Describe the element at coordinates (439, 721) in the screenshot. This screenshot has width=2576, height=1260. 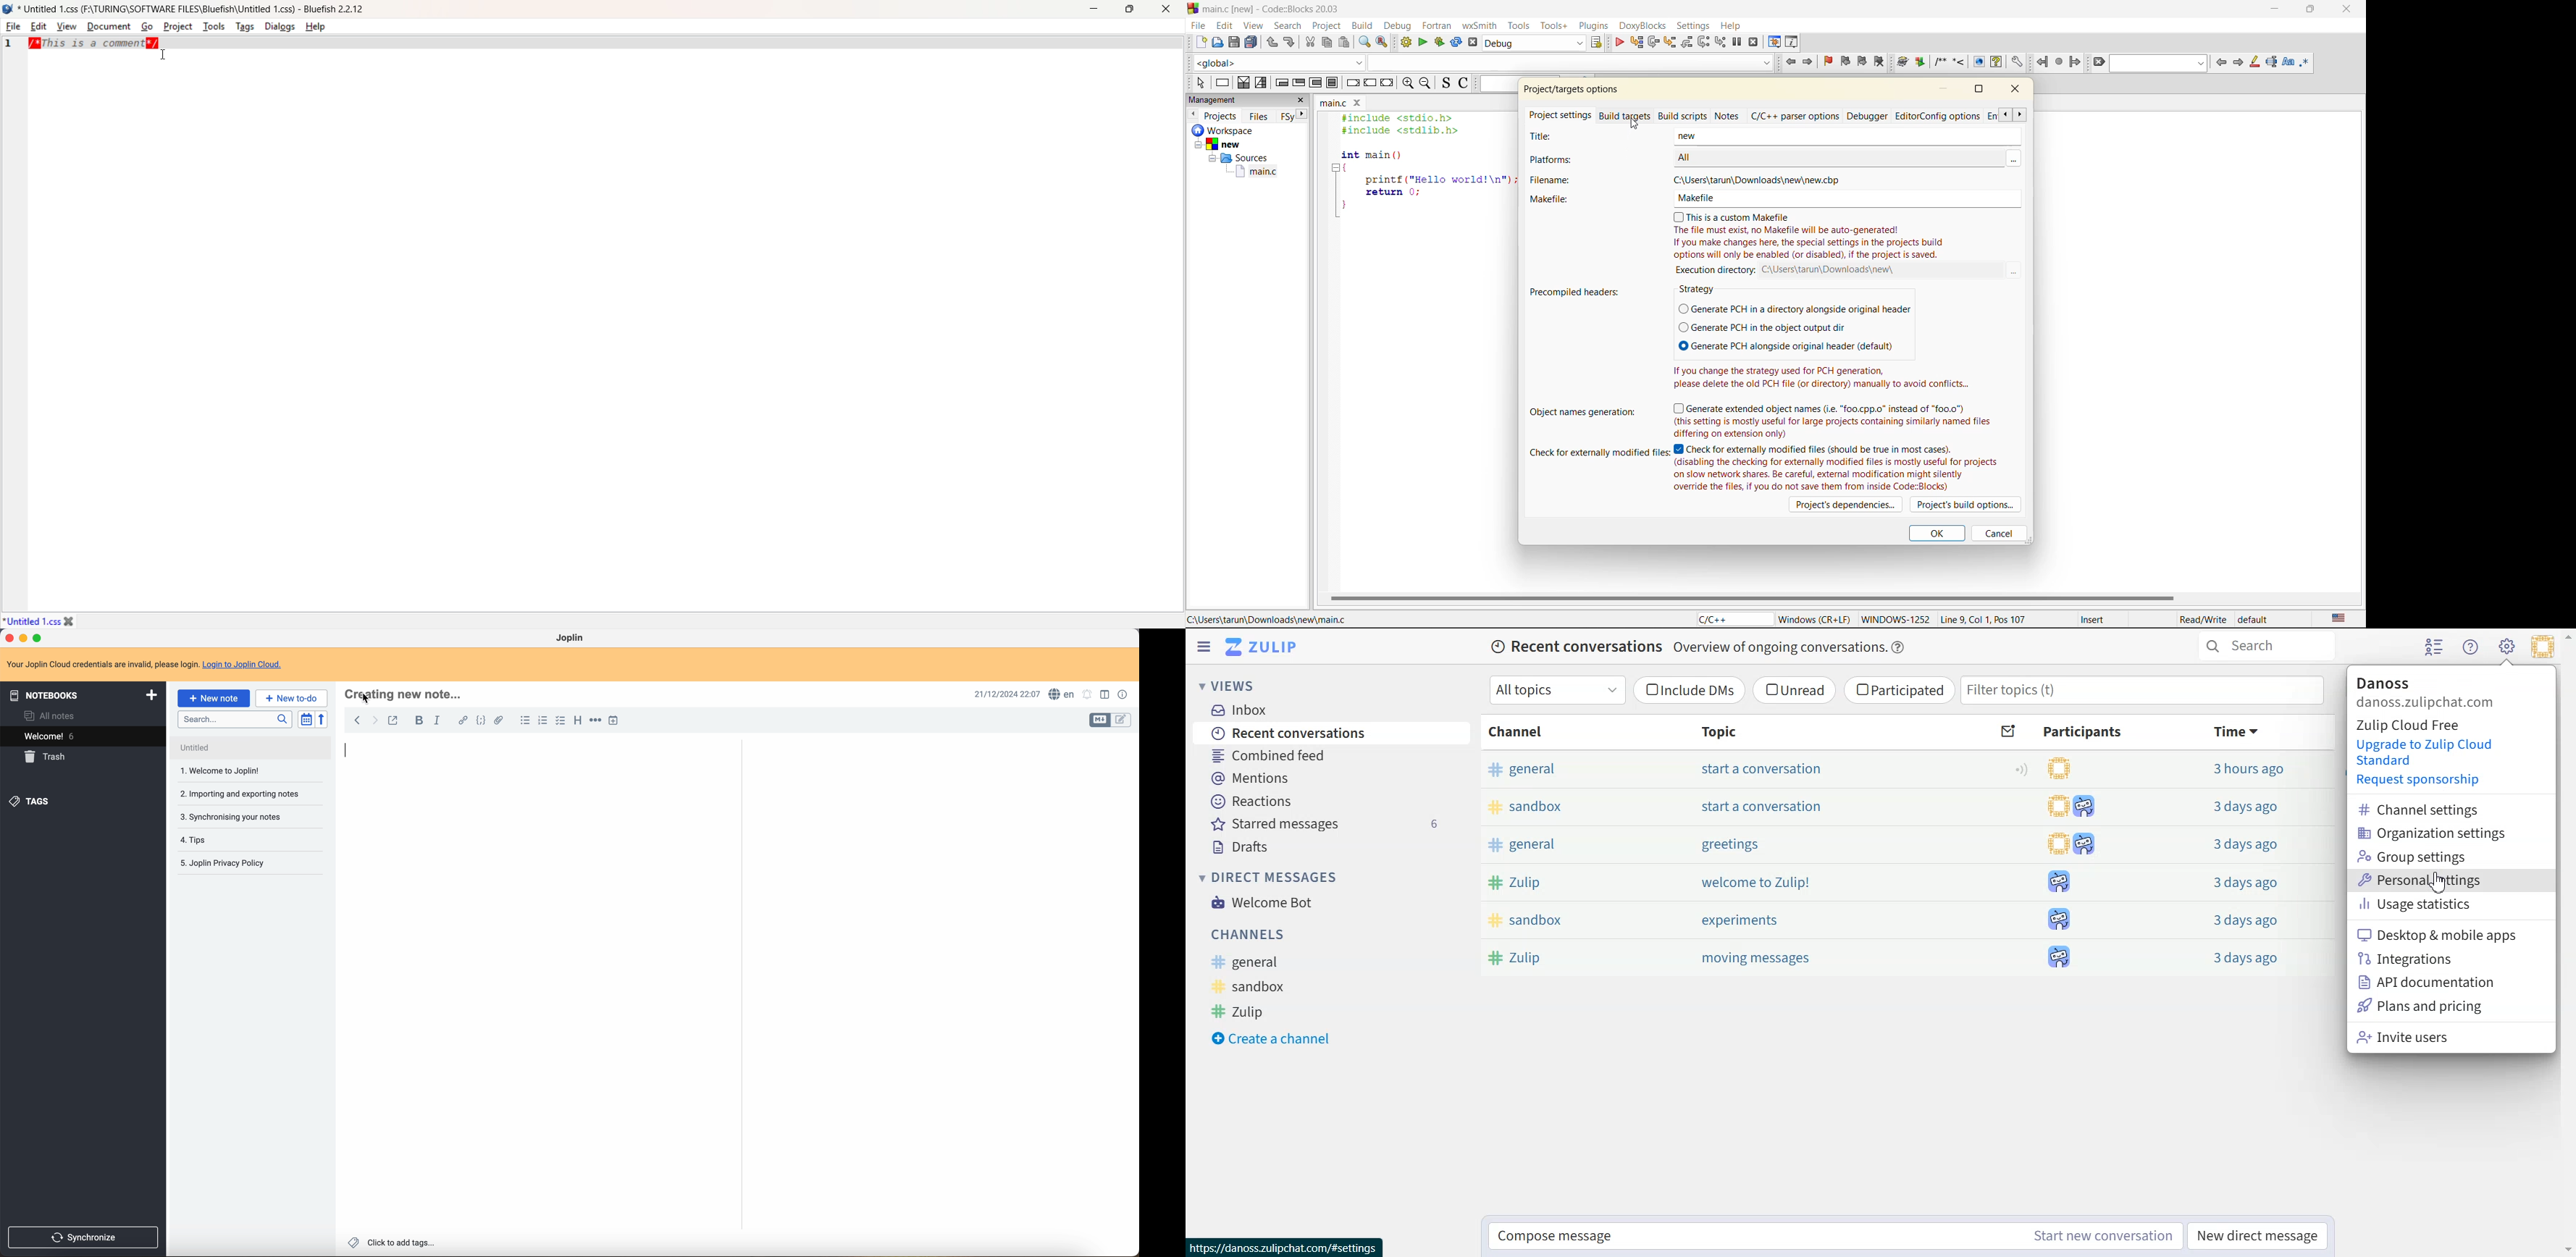
I see `italic` at that location.